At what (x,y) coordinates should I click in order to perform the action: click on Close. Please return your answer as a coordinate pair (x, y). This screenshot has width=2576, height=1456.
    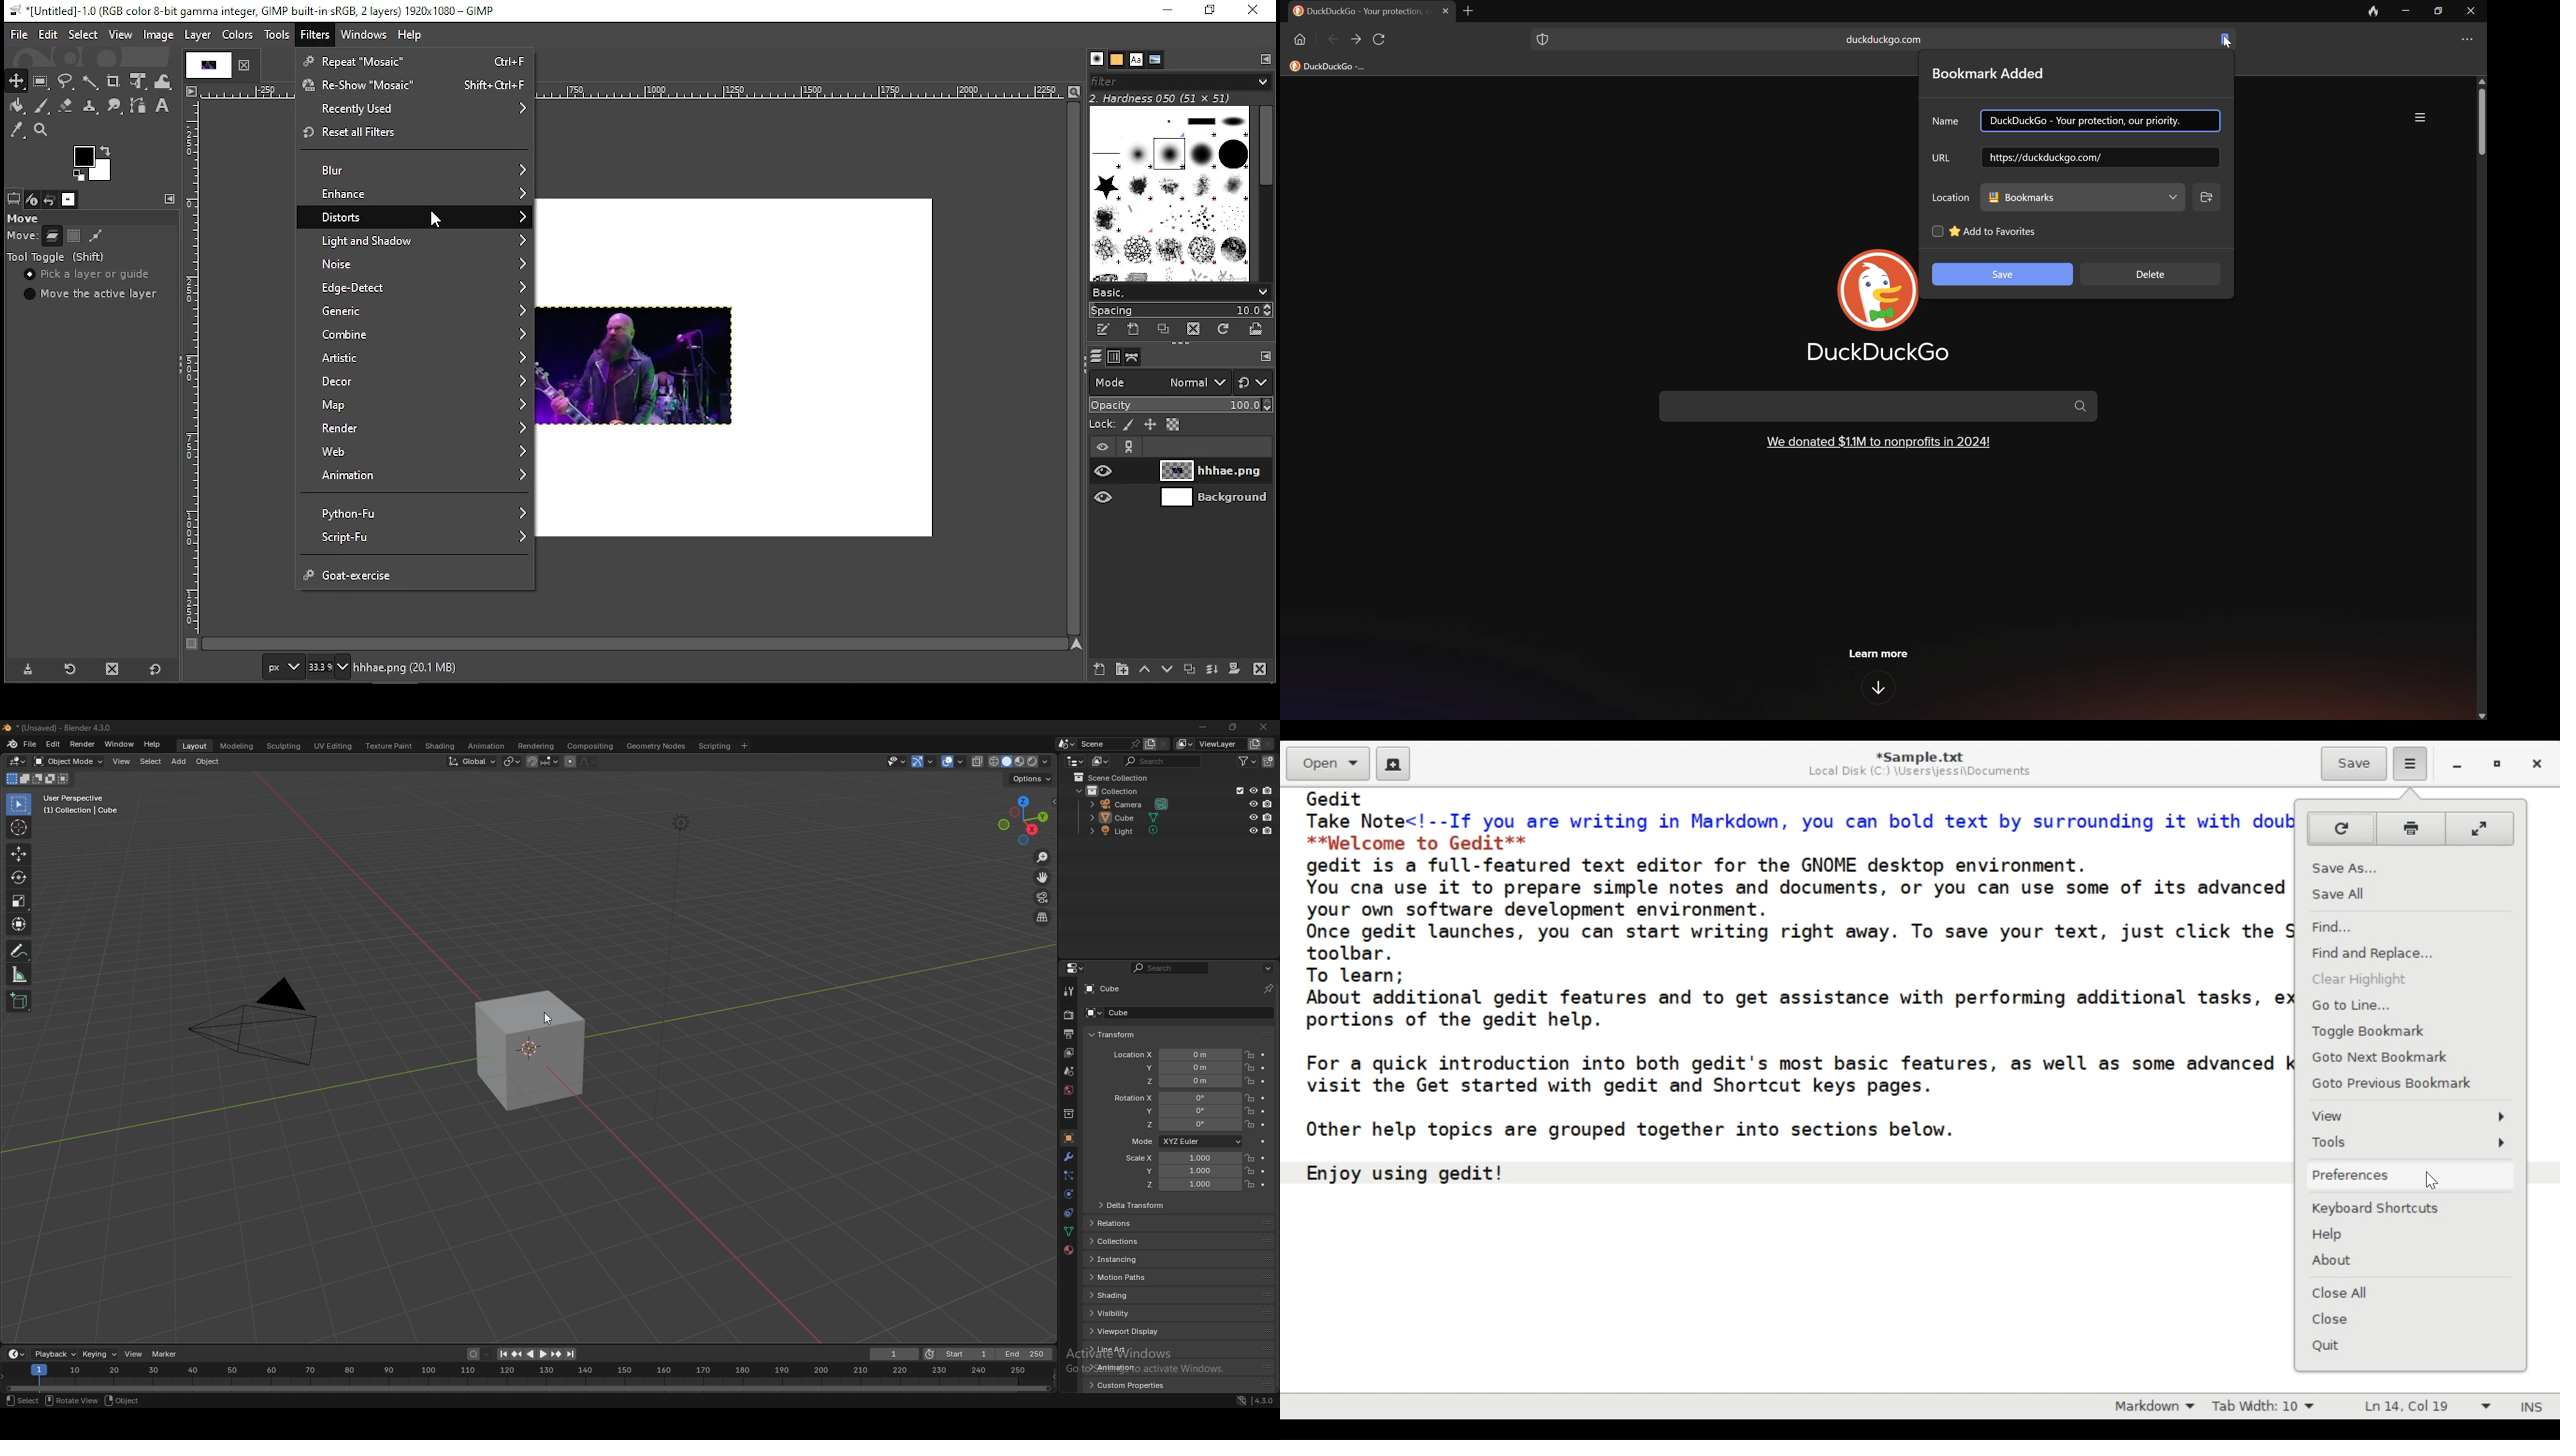
    Looking at the image, I should click on (2539, 765).